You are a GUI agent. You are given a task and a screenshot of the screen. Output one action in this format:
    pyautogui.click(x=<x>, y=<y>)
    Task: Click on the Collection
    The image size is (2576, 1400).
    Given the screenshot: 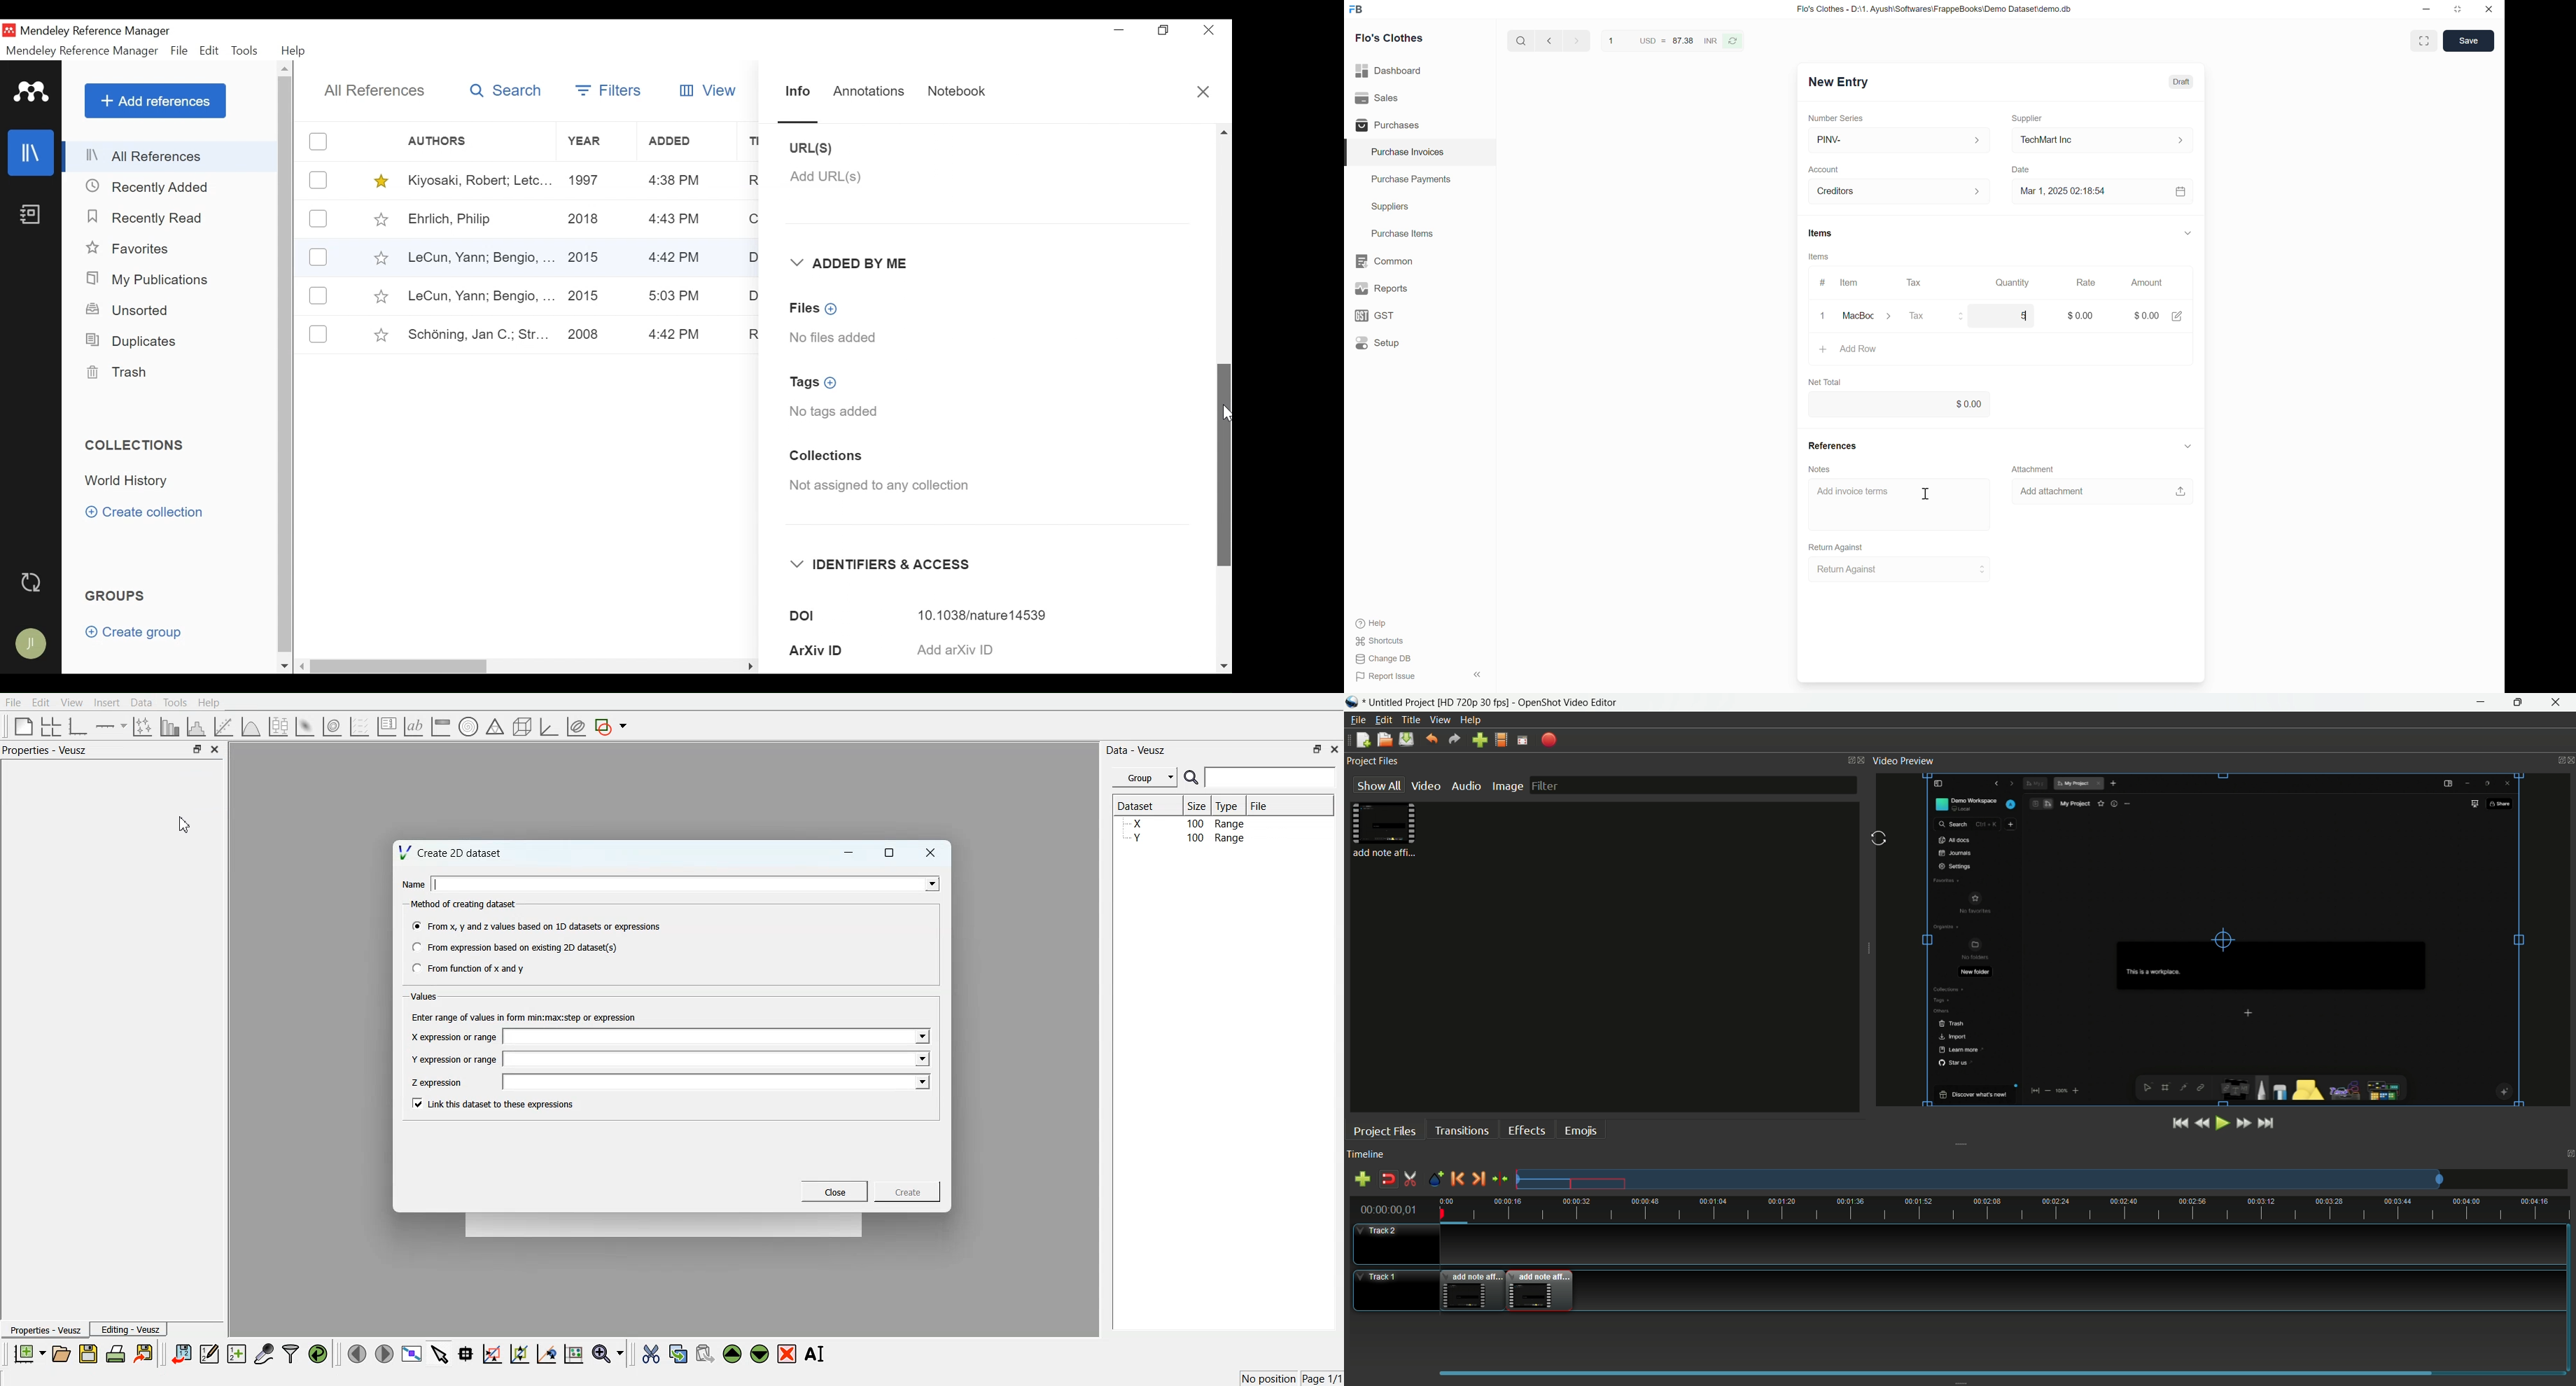 What is the action you would take?
    pyautogui.click(x=130, y=481)
    